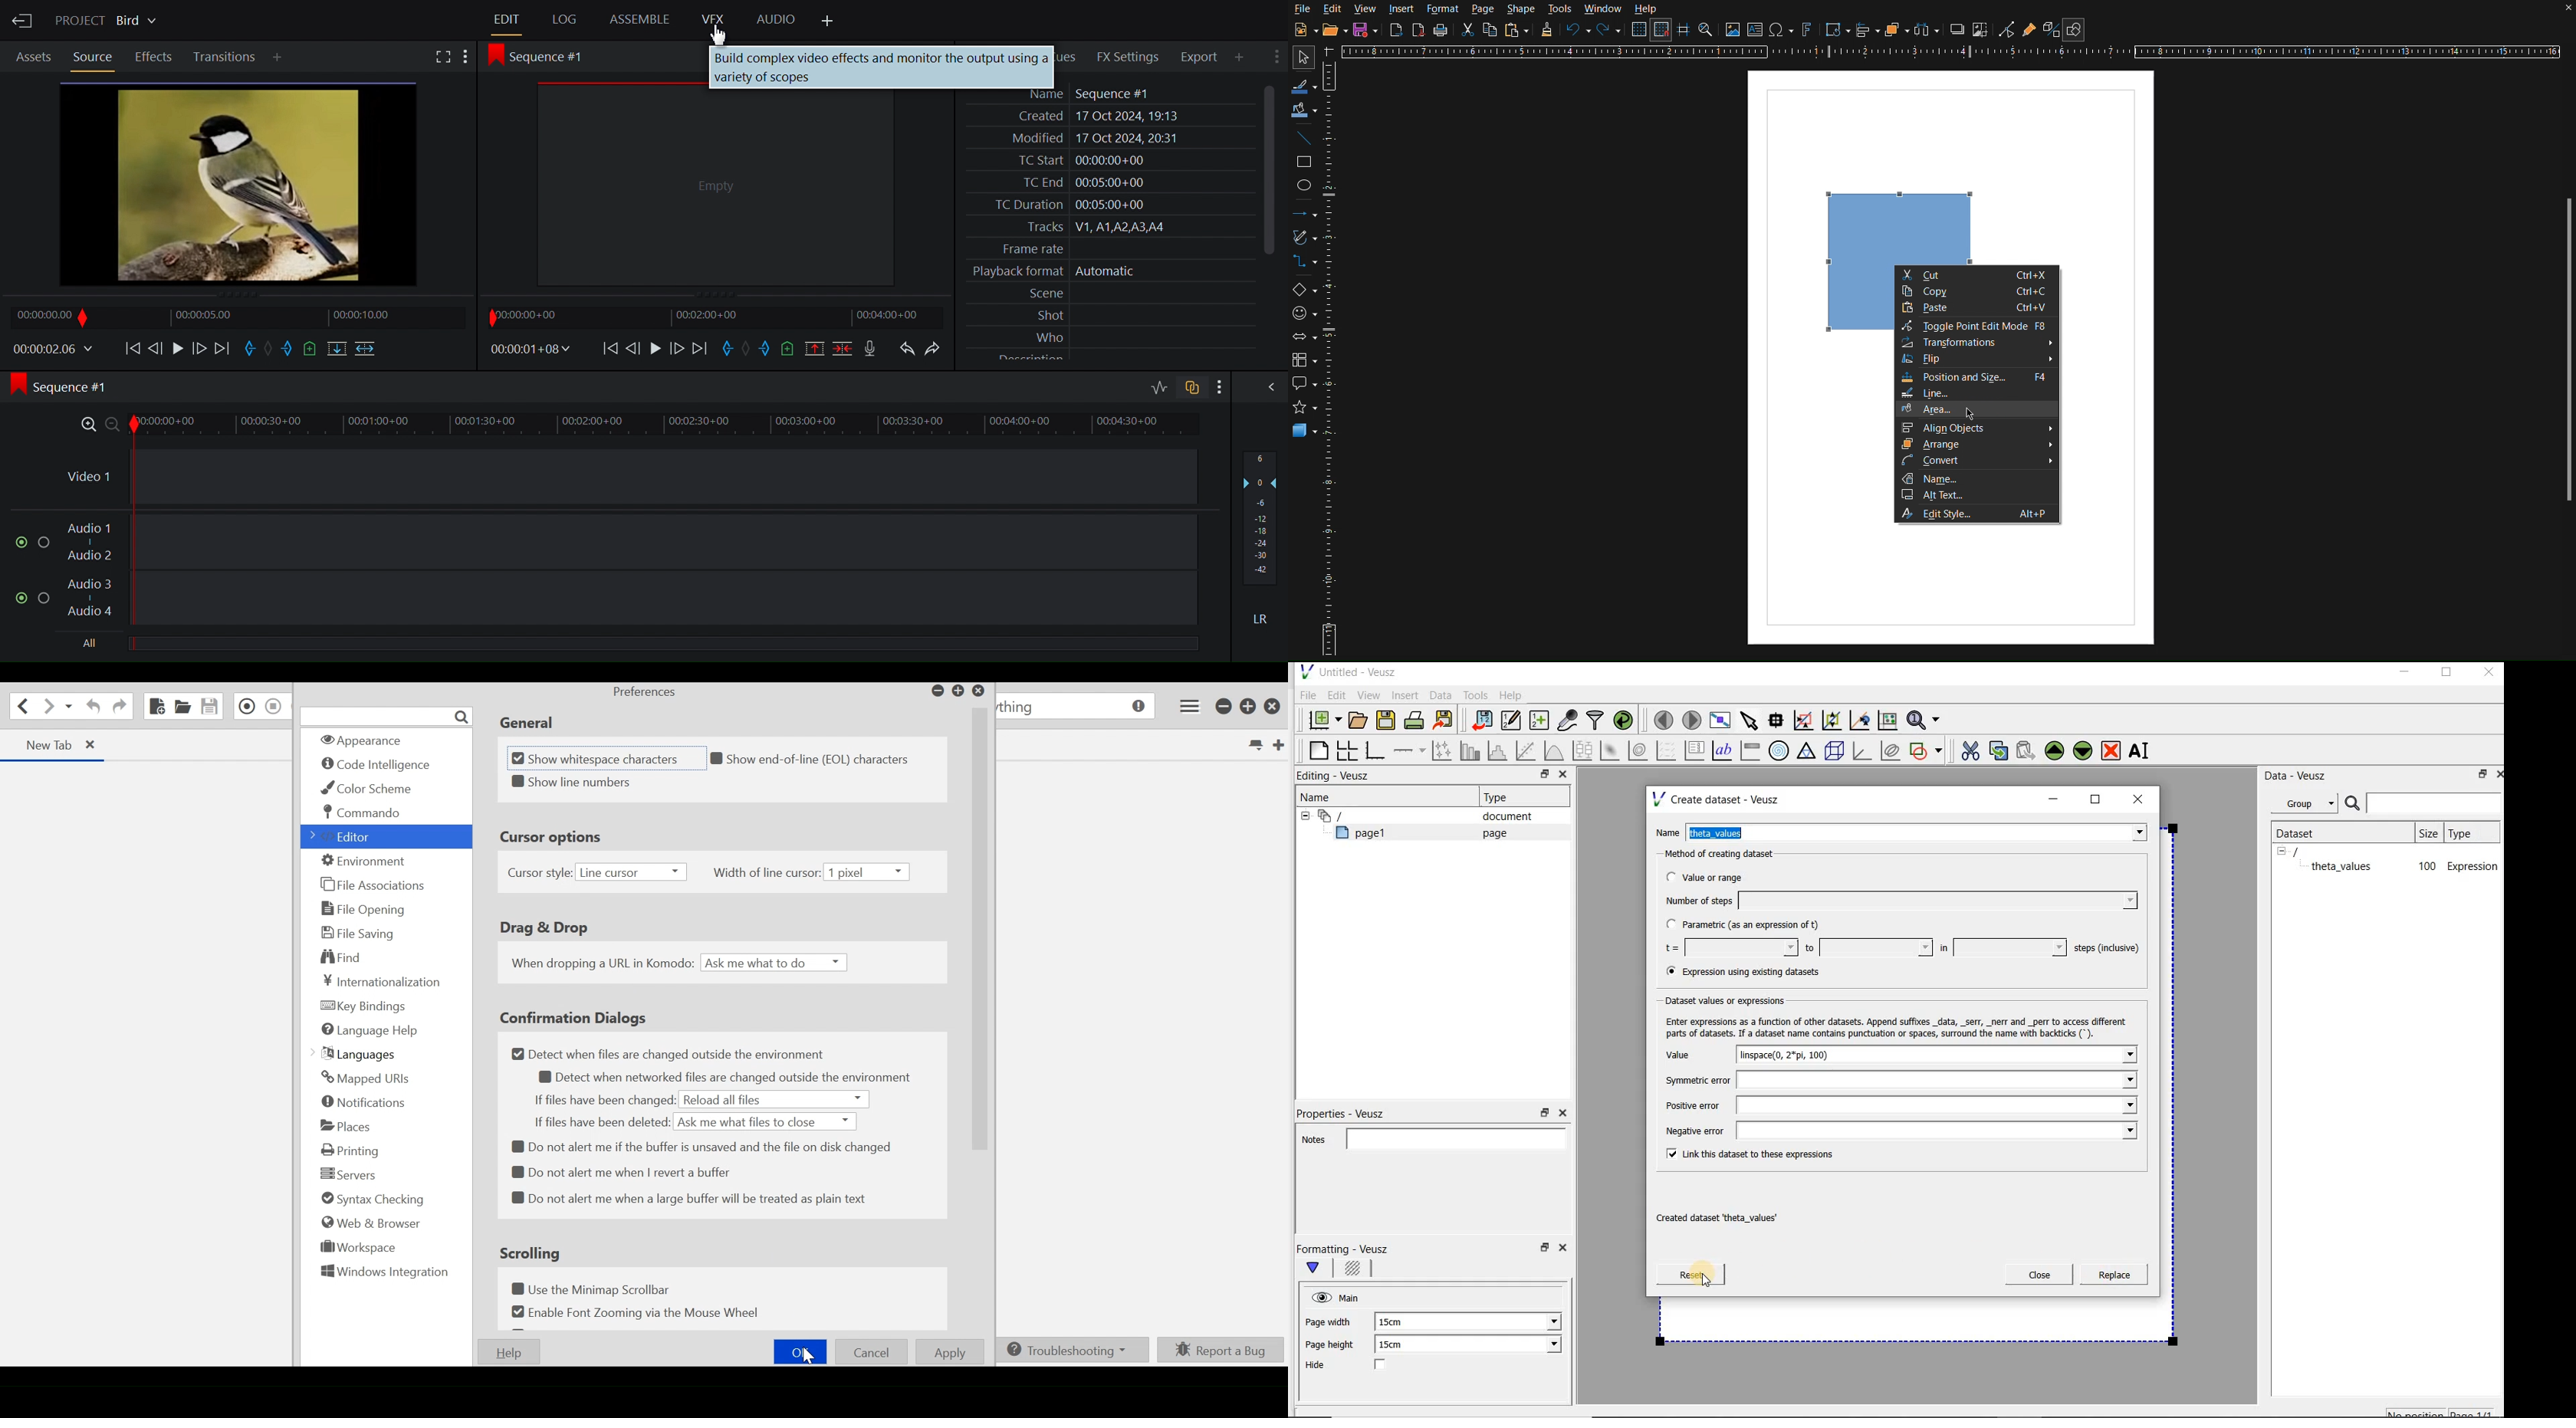 Image resolution: width=2576 pixels, height=1428 pixels. Describe the element at coordinates (1071, 1351) in the screenshot. I see `Troubleshooting` at that location.